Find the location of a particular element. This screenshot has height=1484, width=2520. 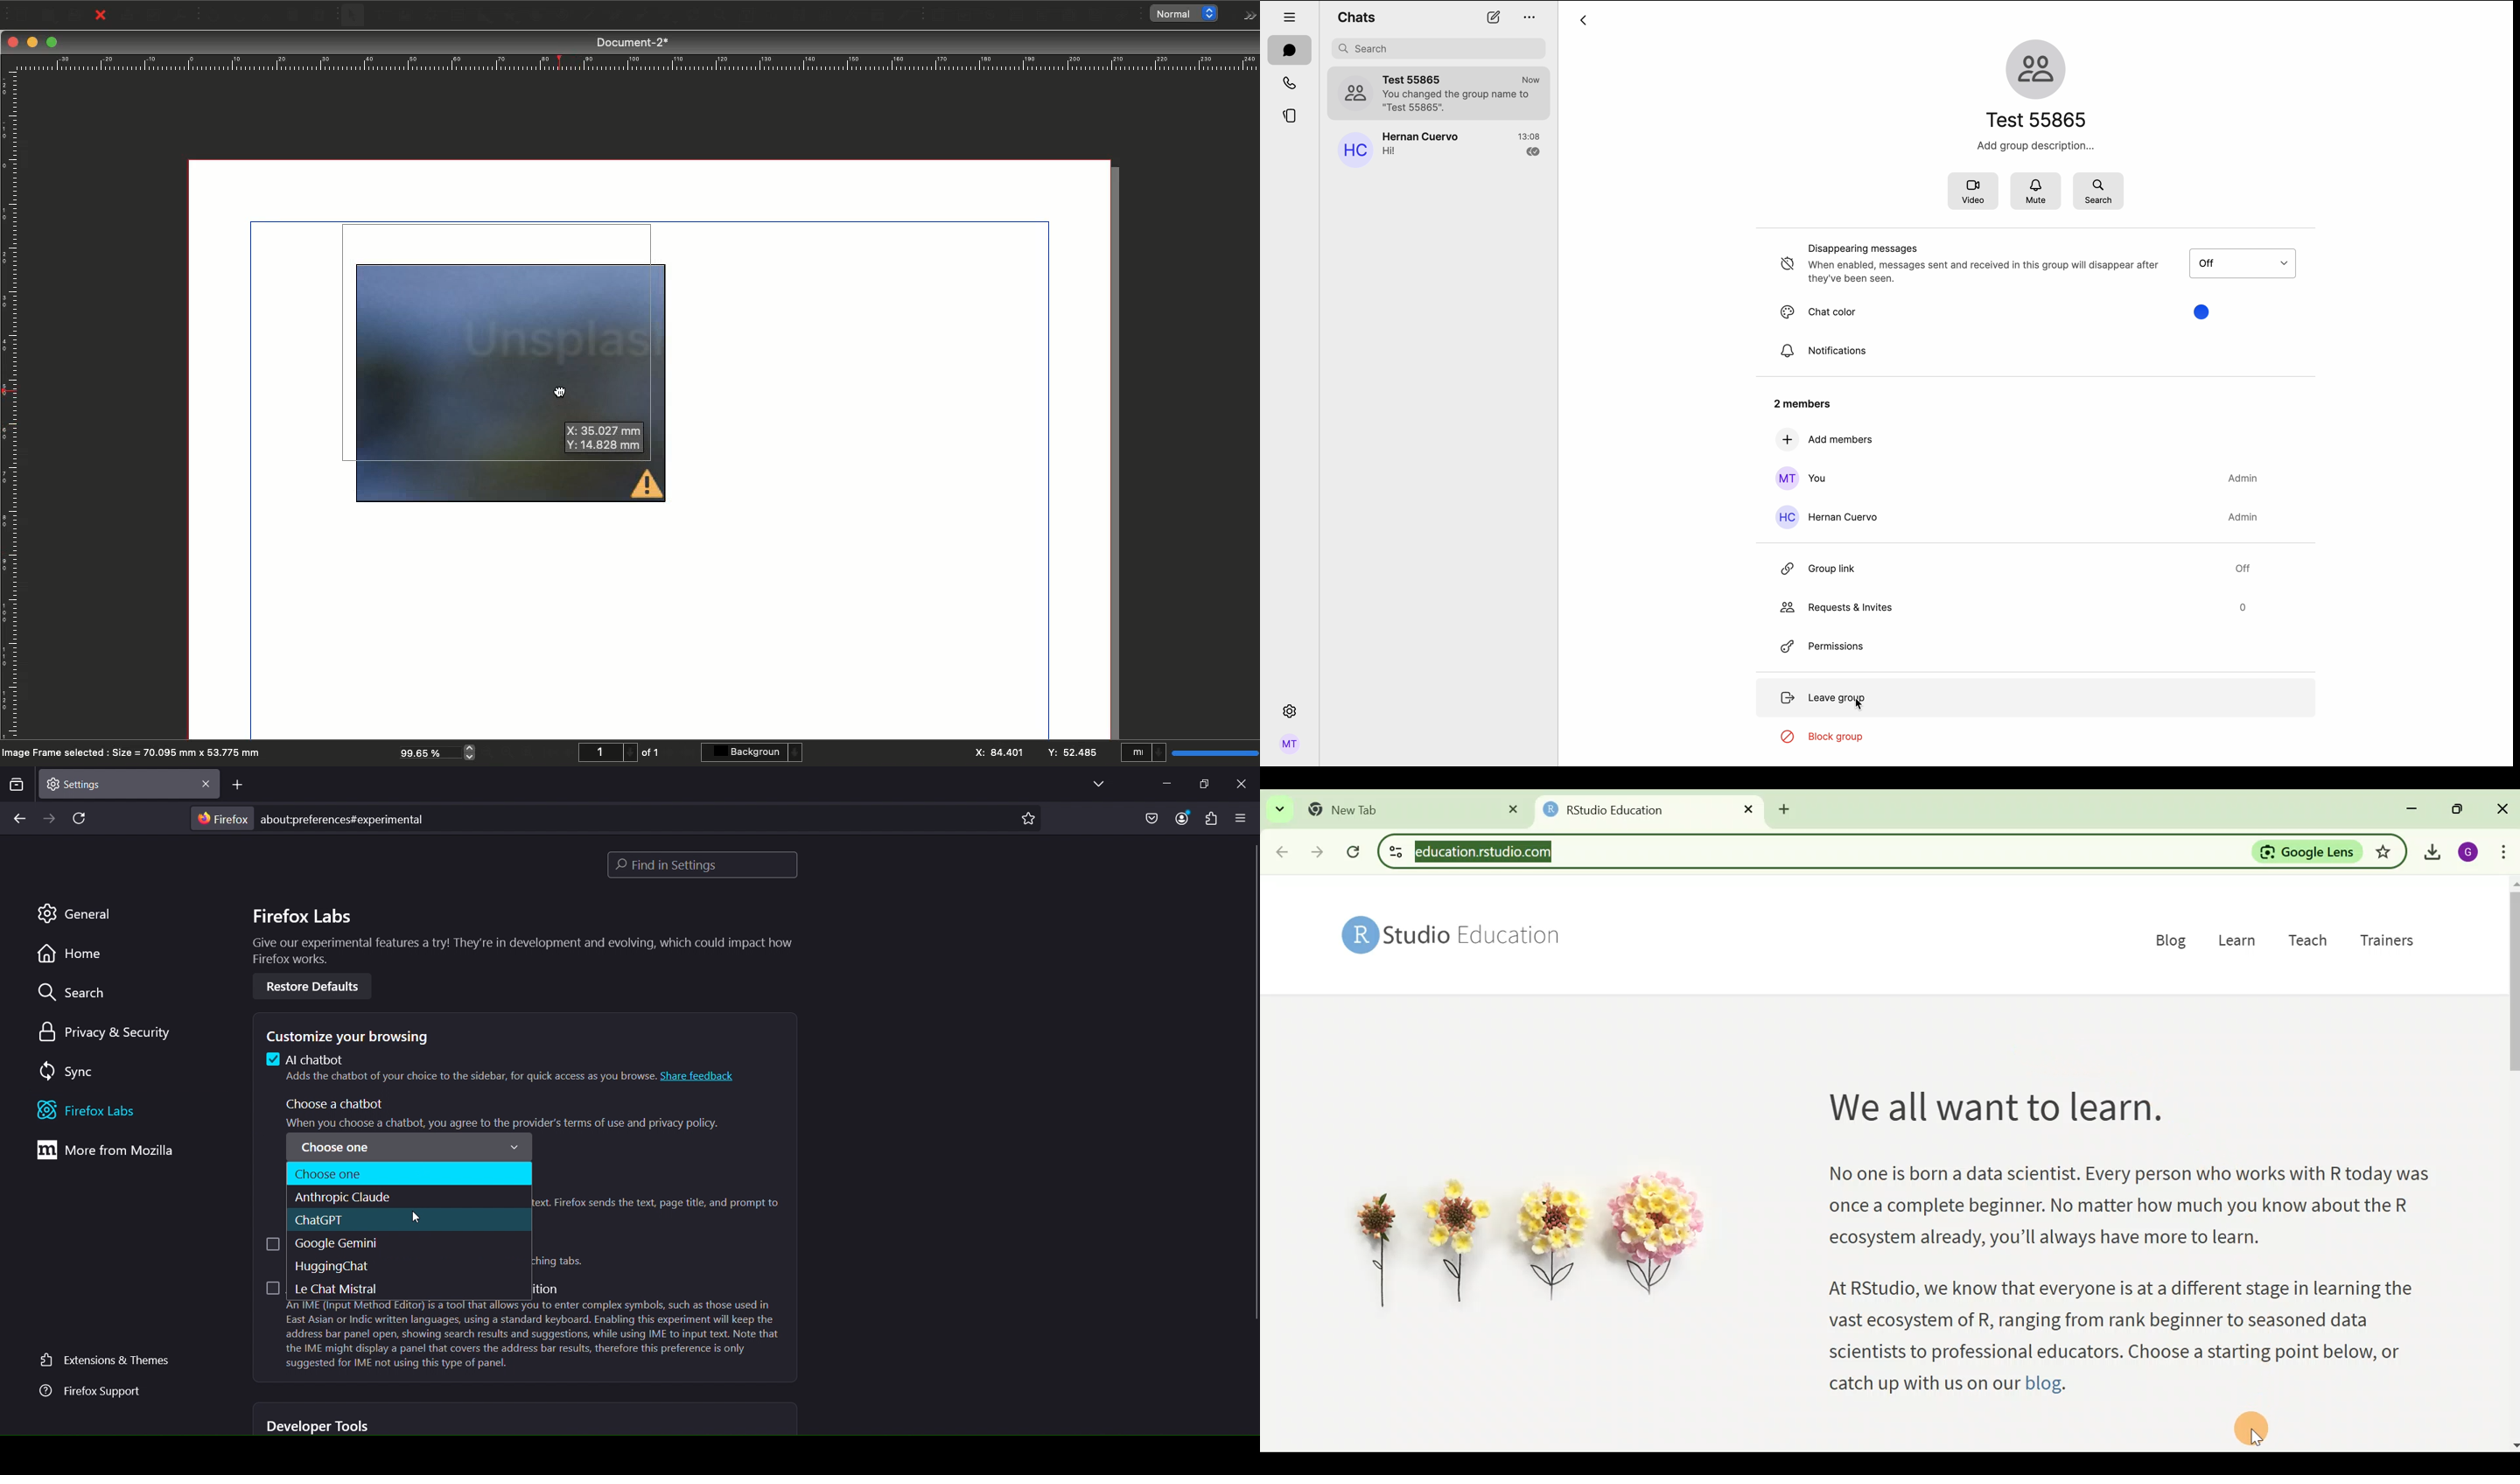

99.65 % is located at coordinates (424, 751).